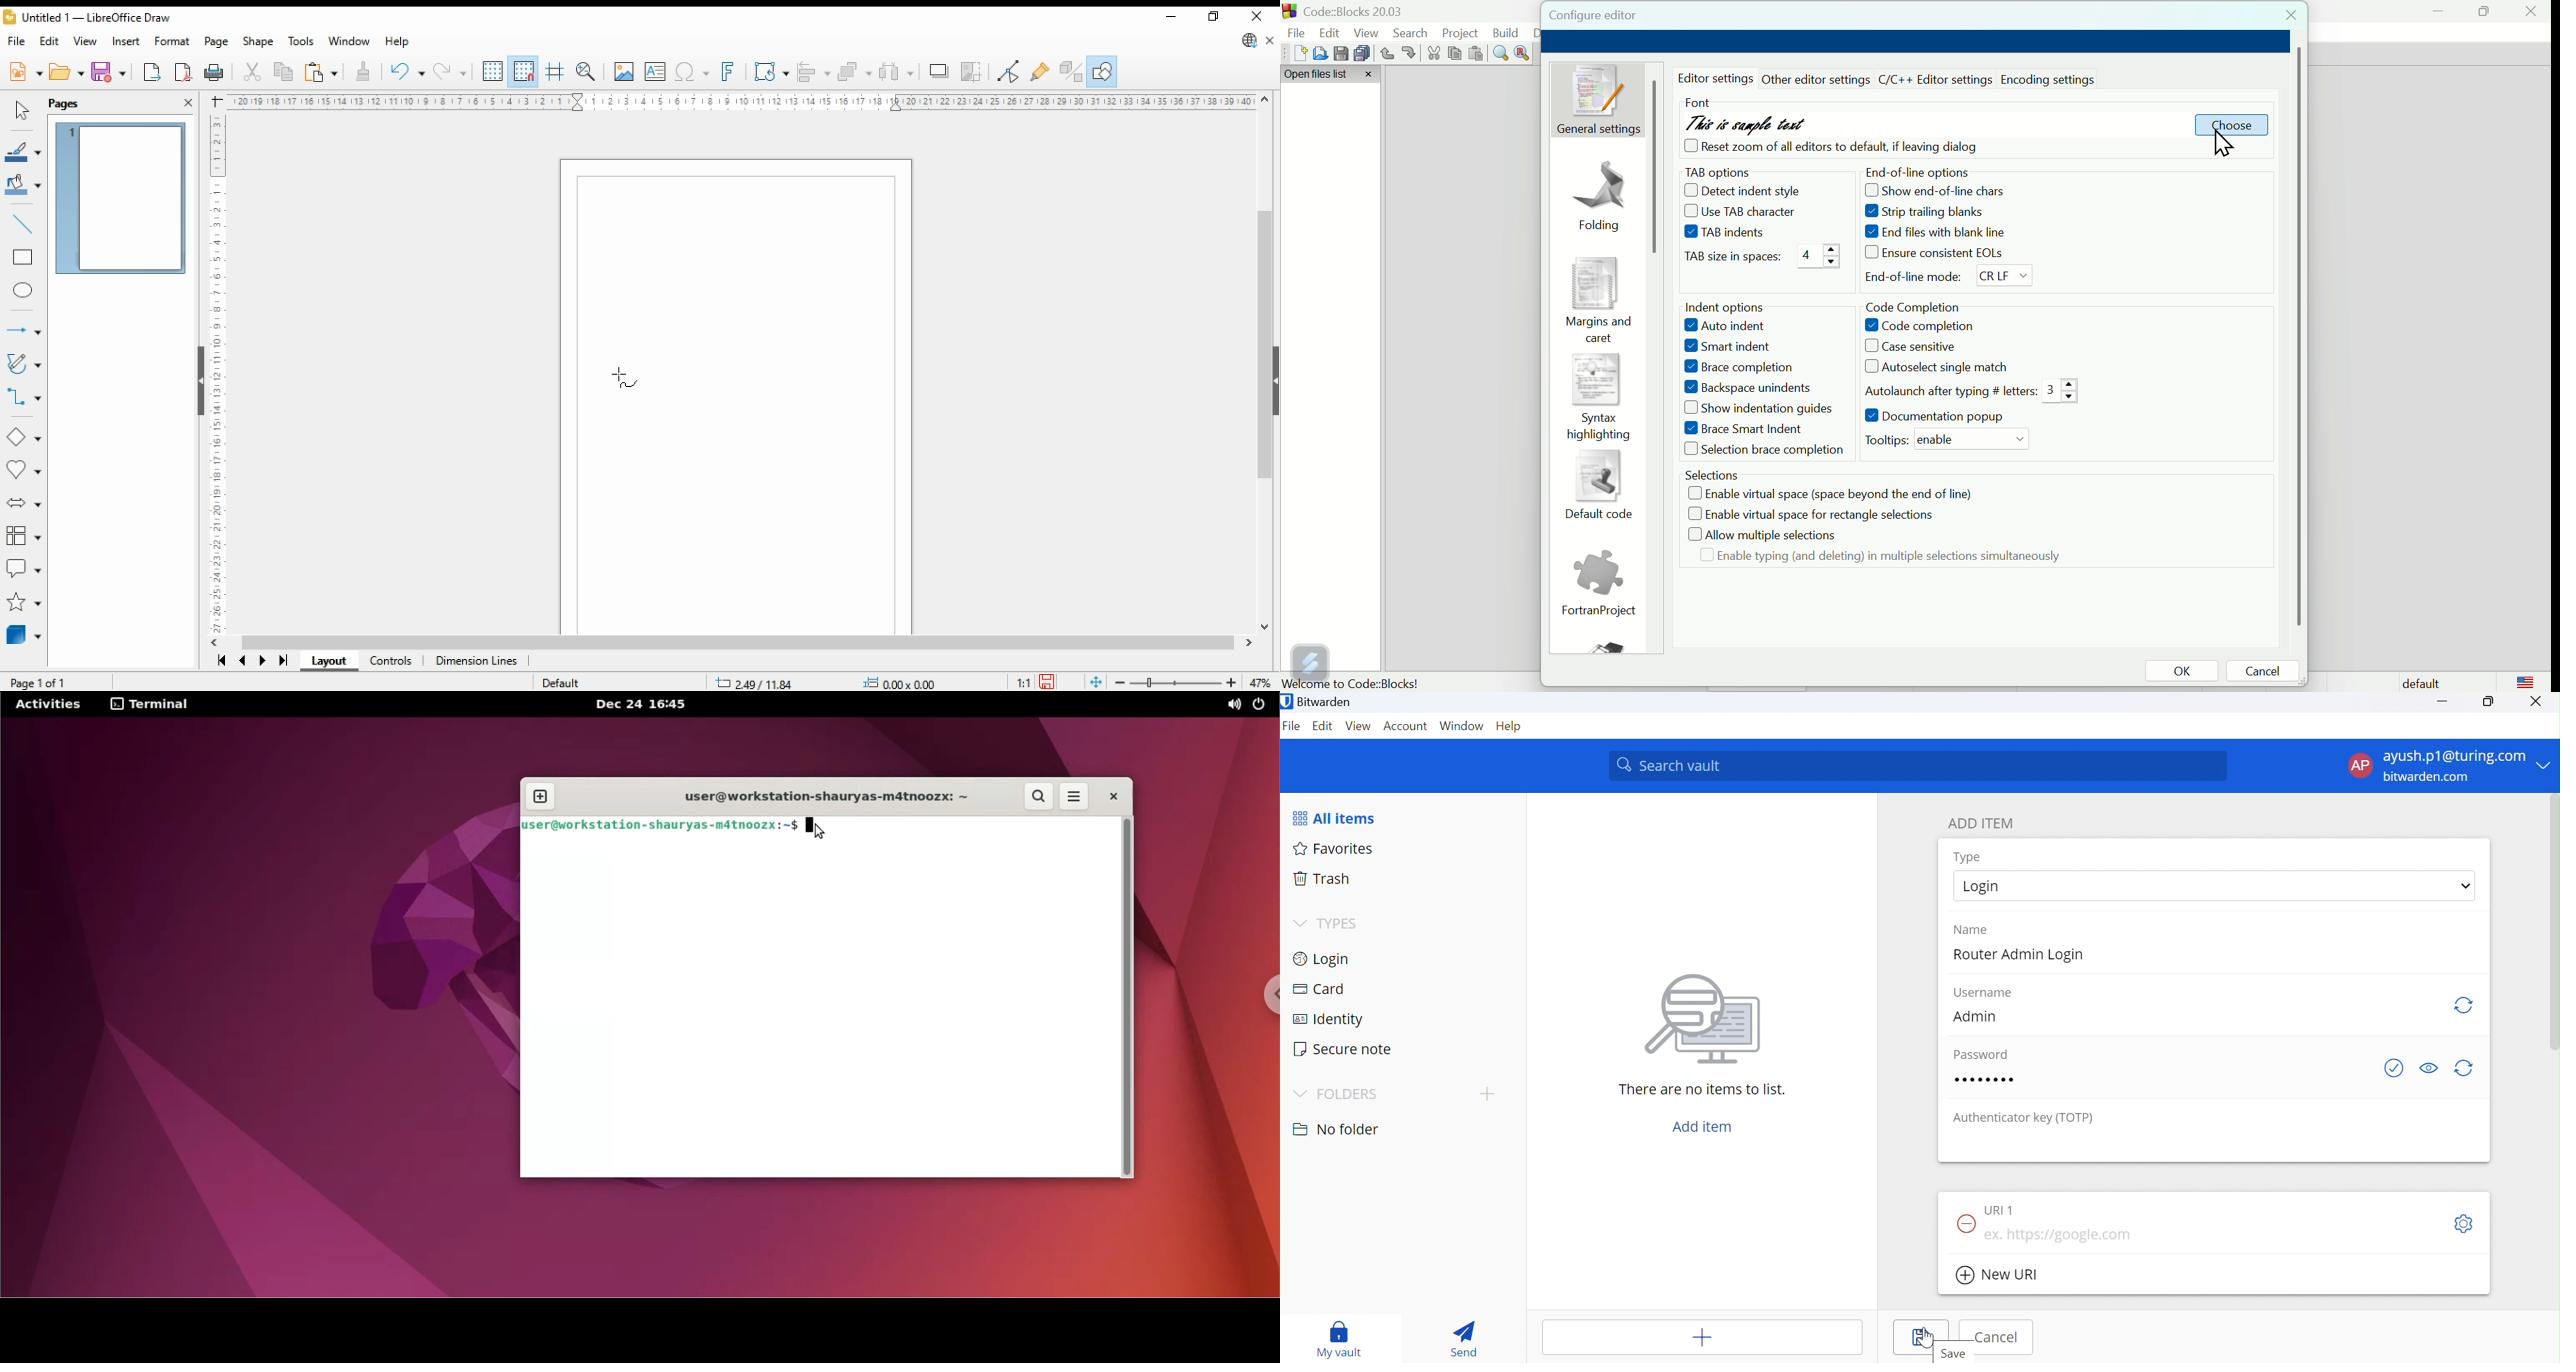  Describe the element at coordinates (2213, 956) in the screenshot. I see `add name` at that location.